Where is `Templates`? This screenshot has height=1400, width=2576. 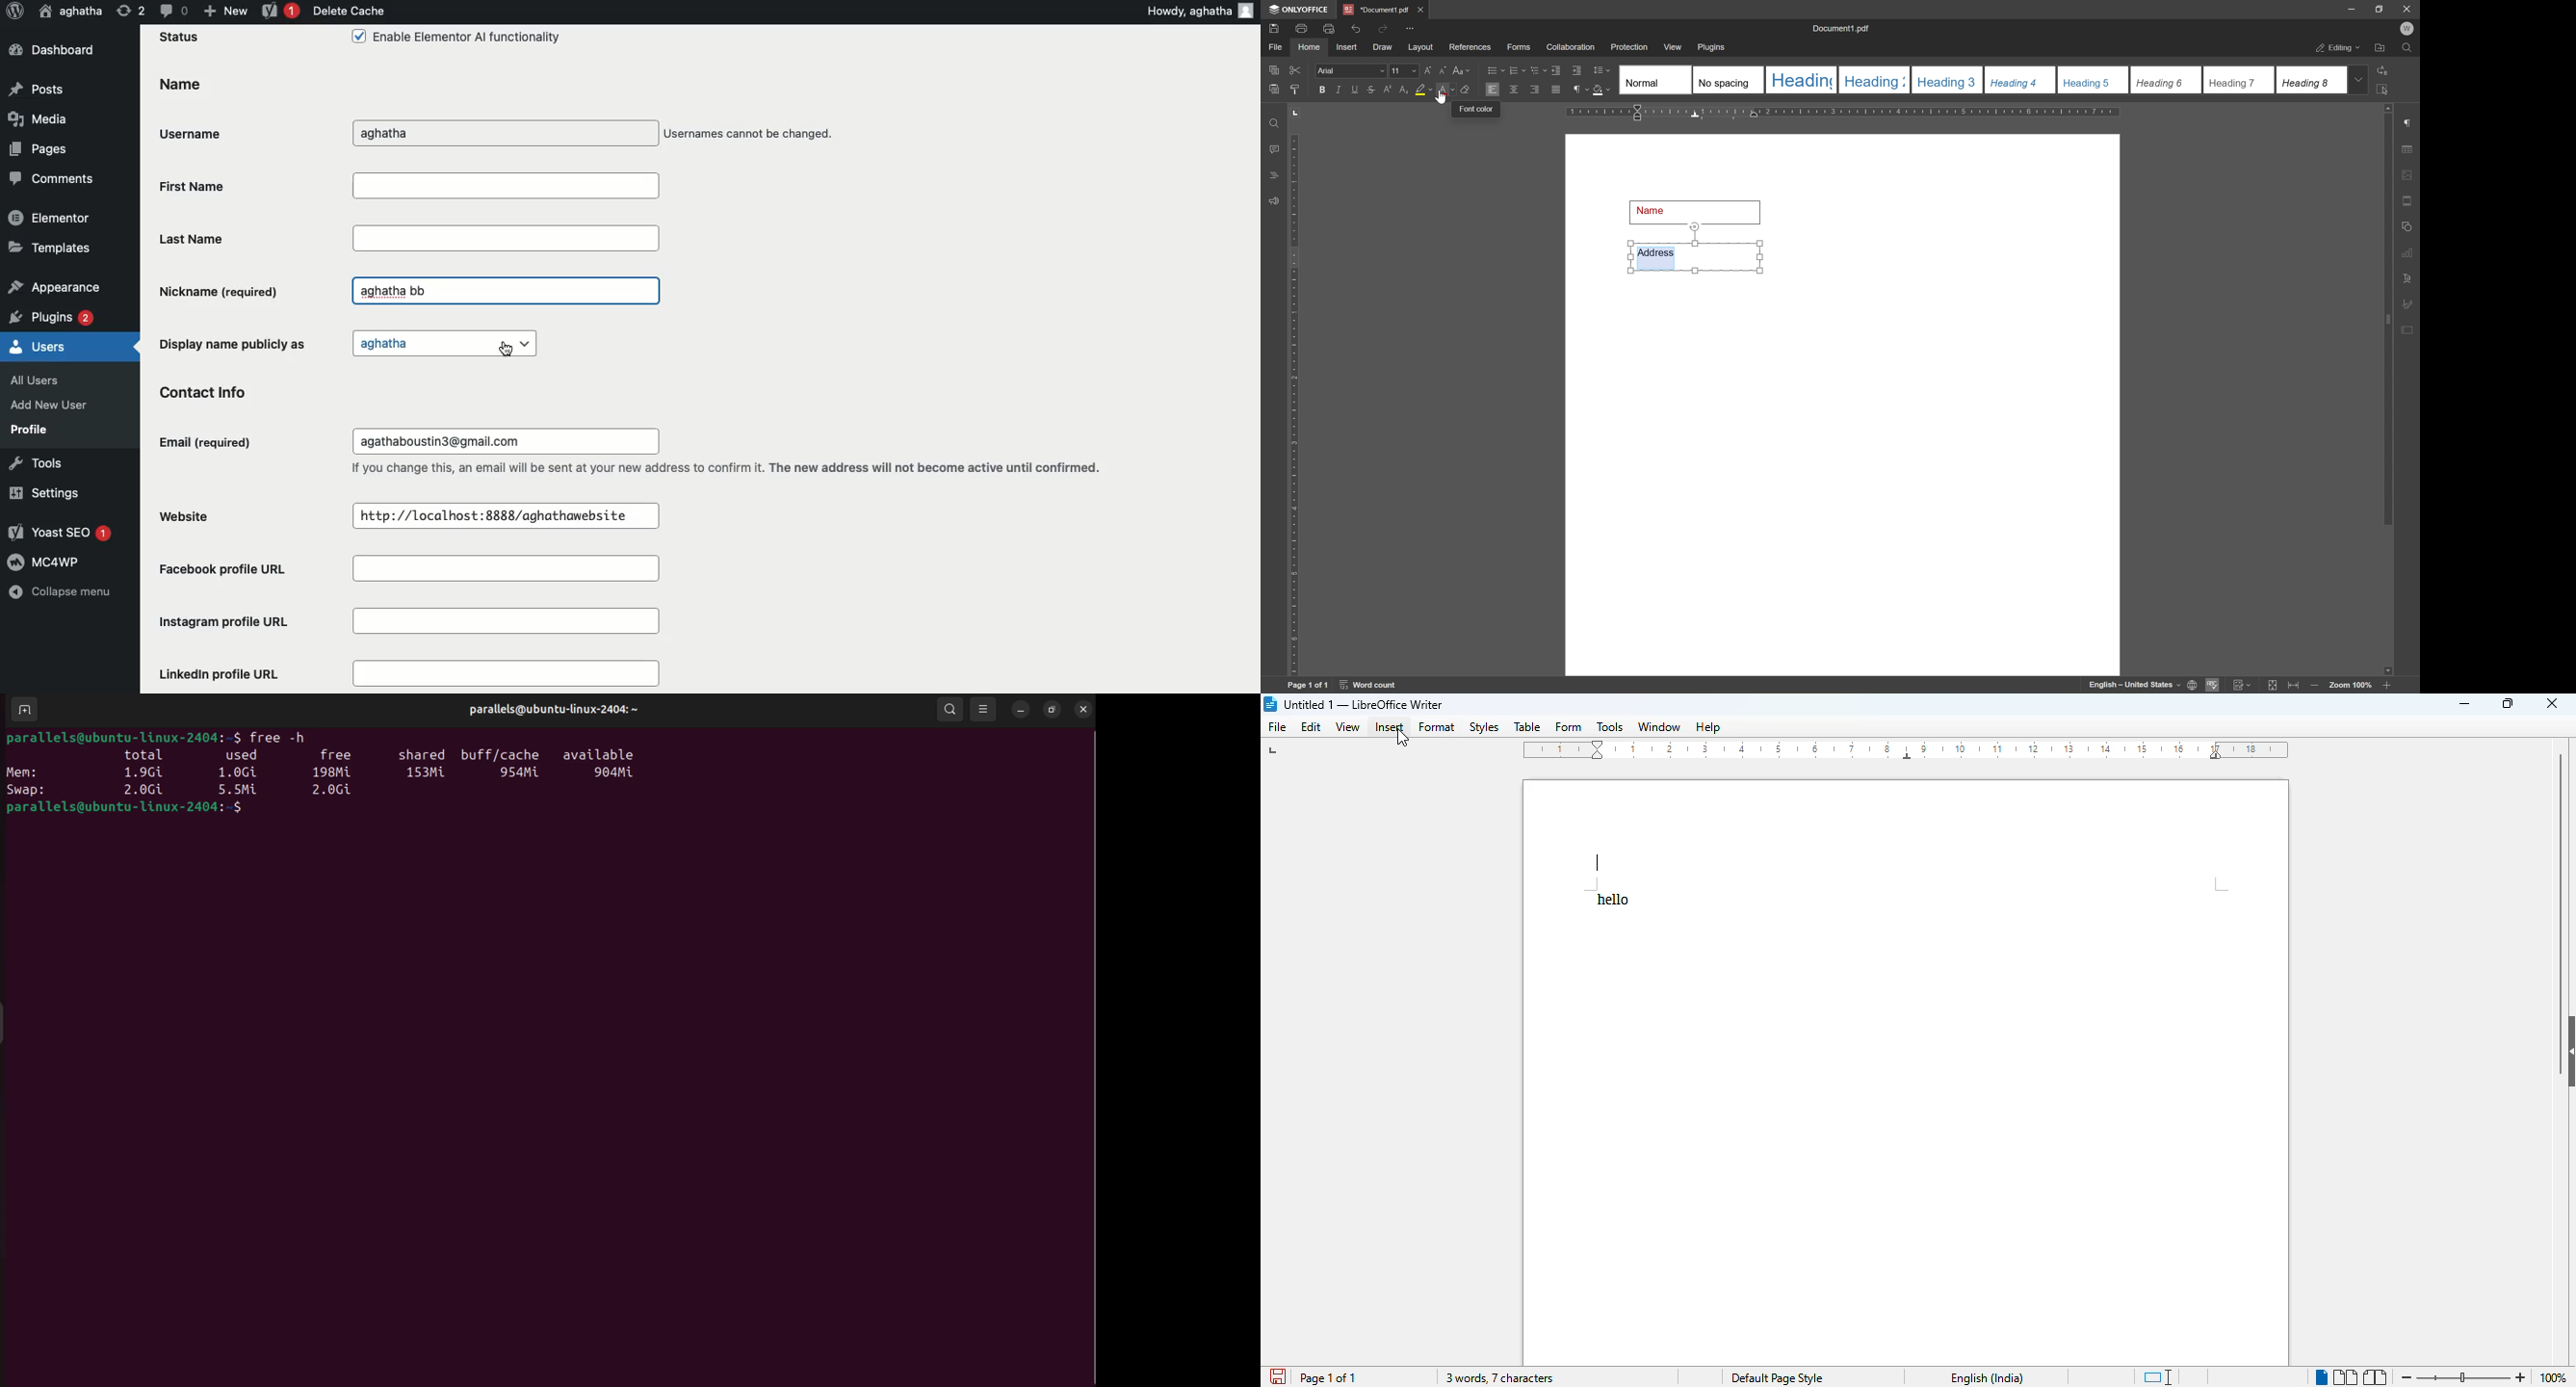
Templates is located at coordinates (51, 246).